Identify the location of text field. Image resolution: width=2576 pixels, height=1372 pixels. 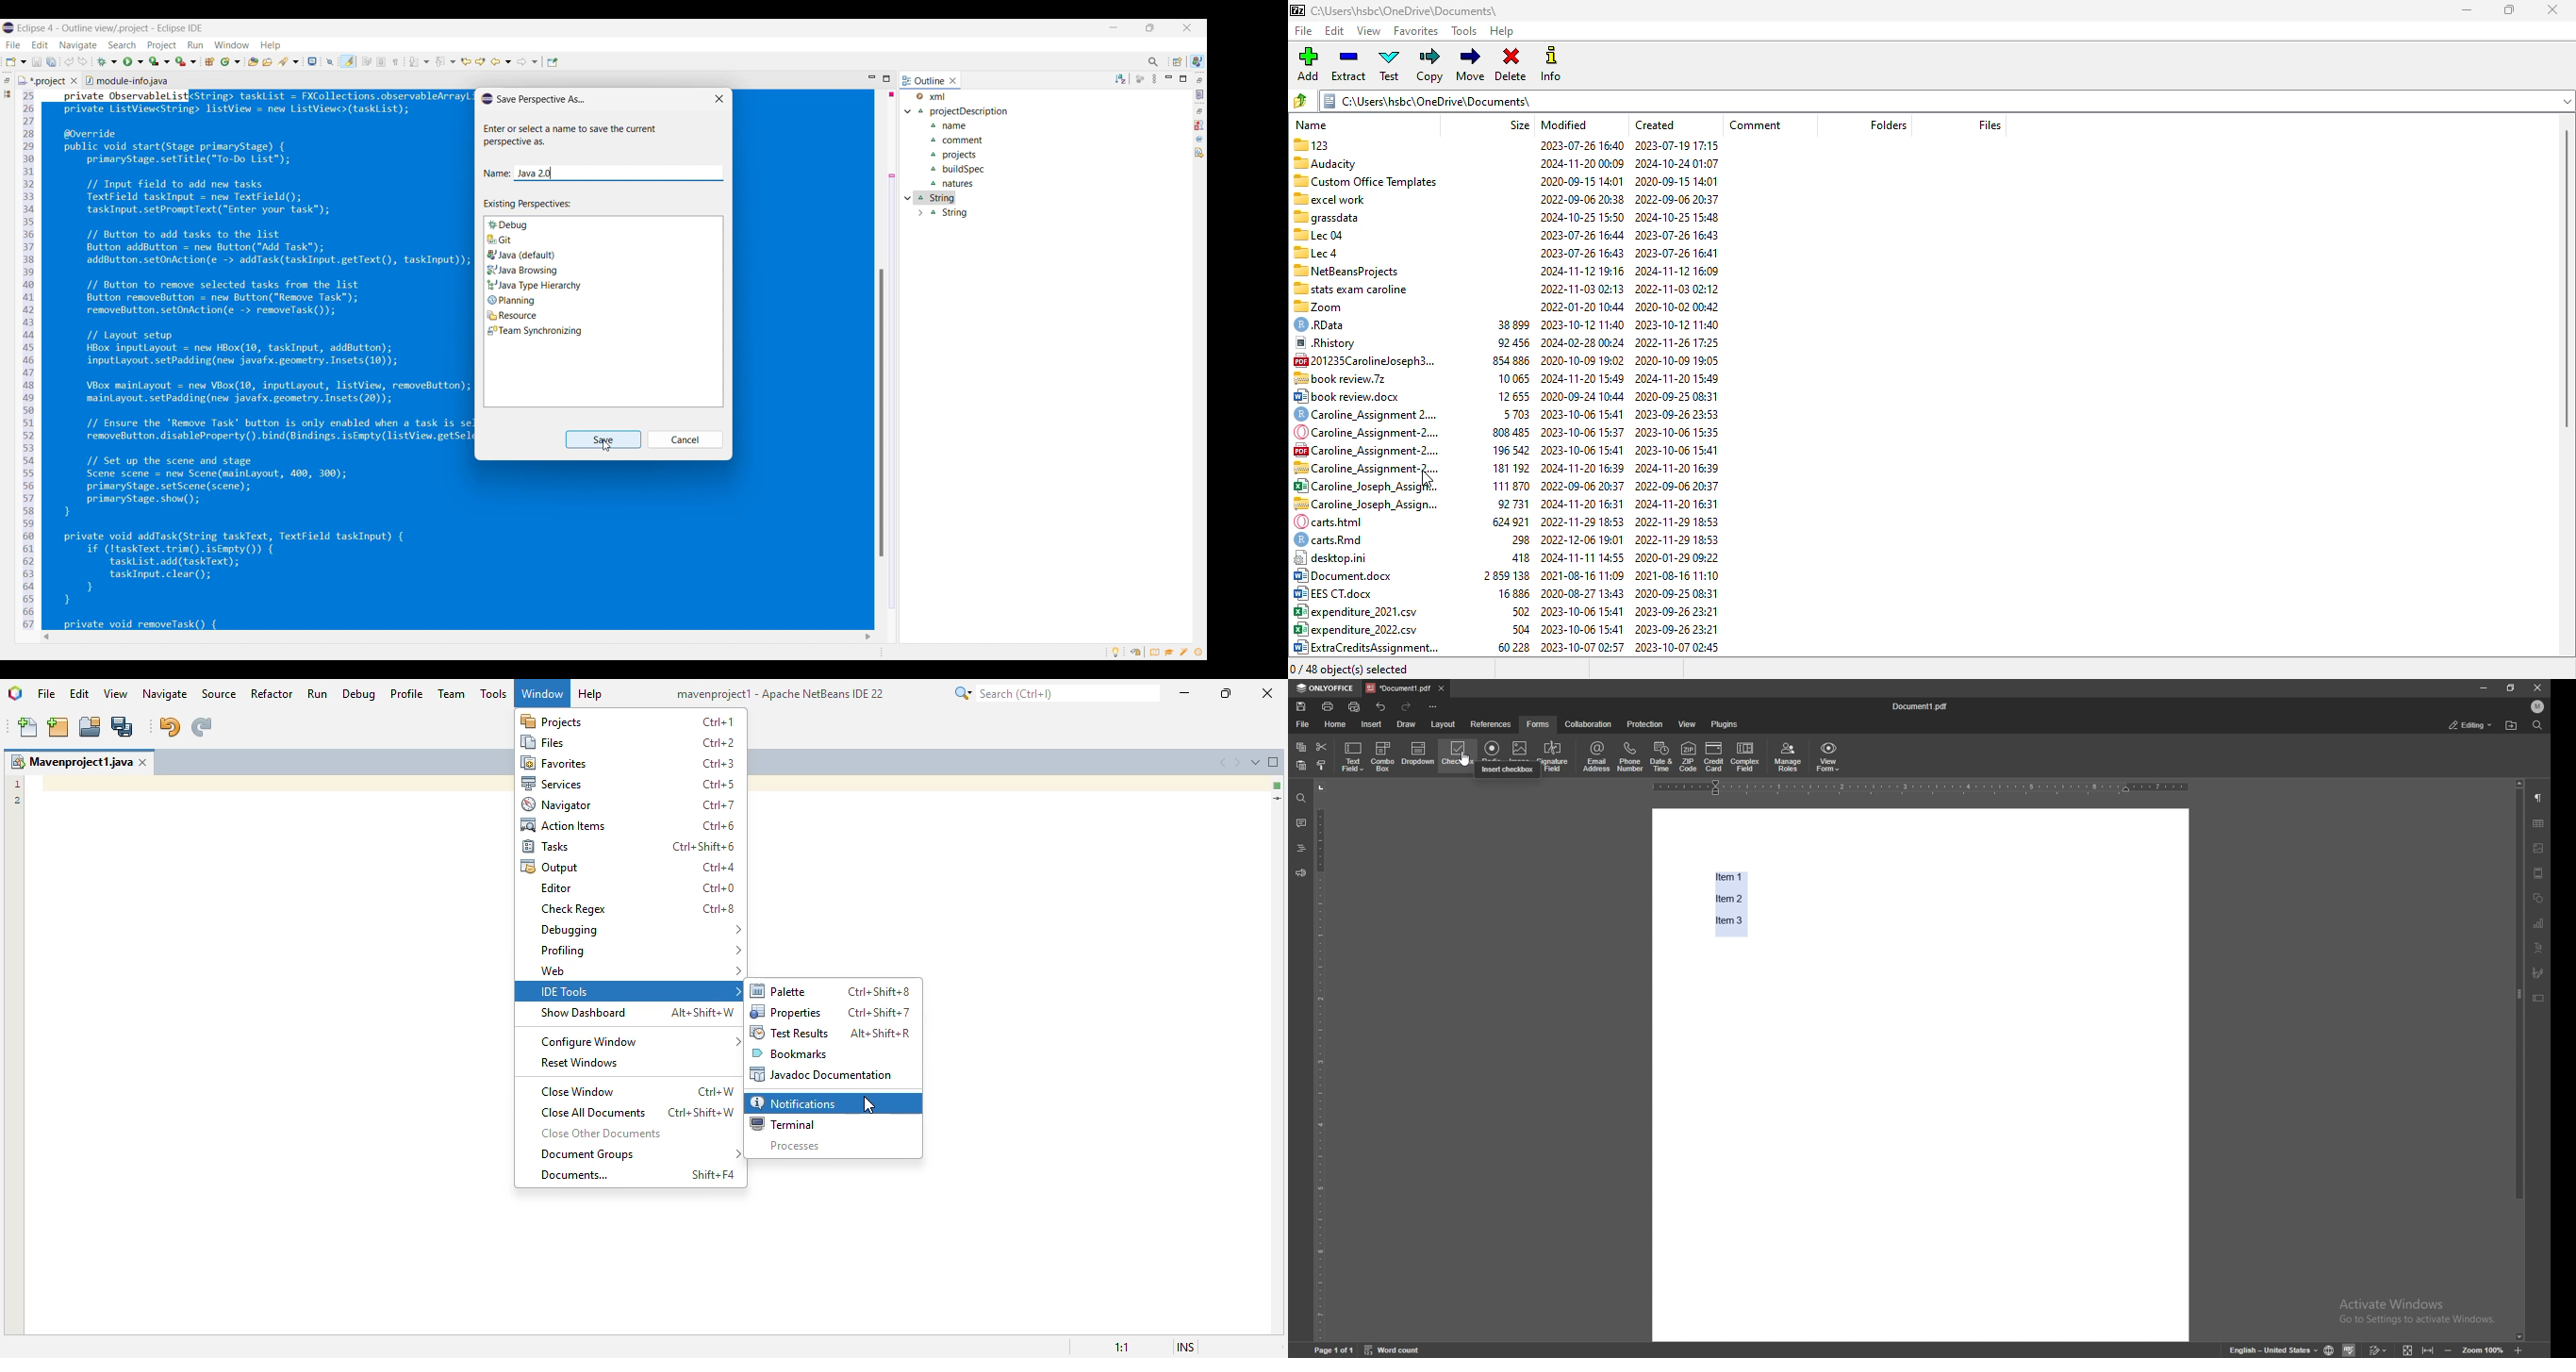
(1352, 757).